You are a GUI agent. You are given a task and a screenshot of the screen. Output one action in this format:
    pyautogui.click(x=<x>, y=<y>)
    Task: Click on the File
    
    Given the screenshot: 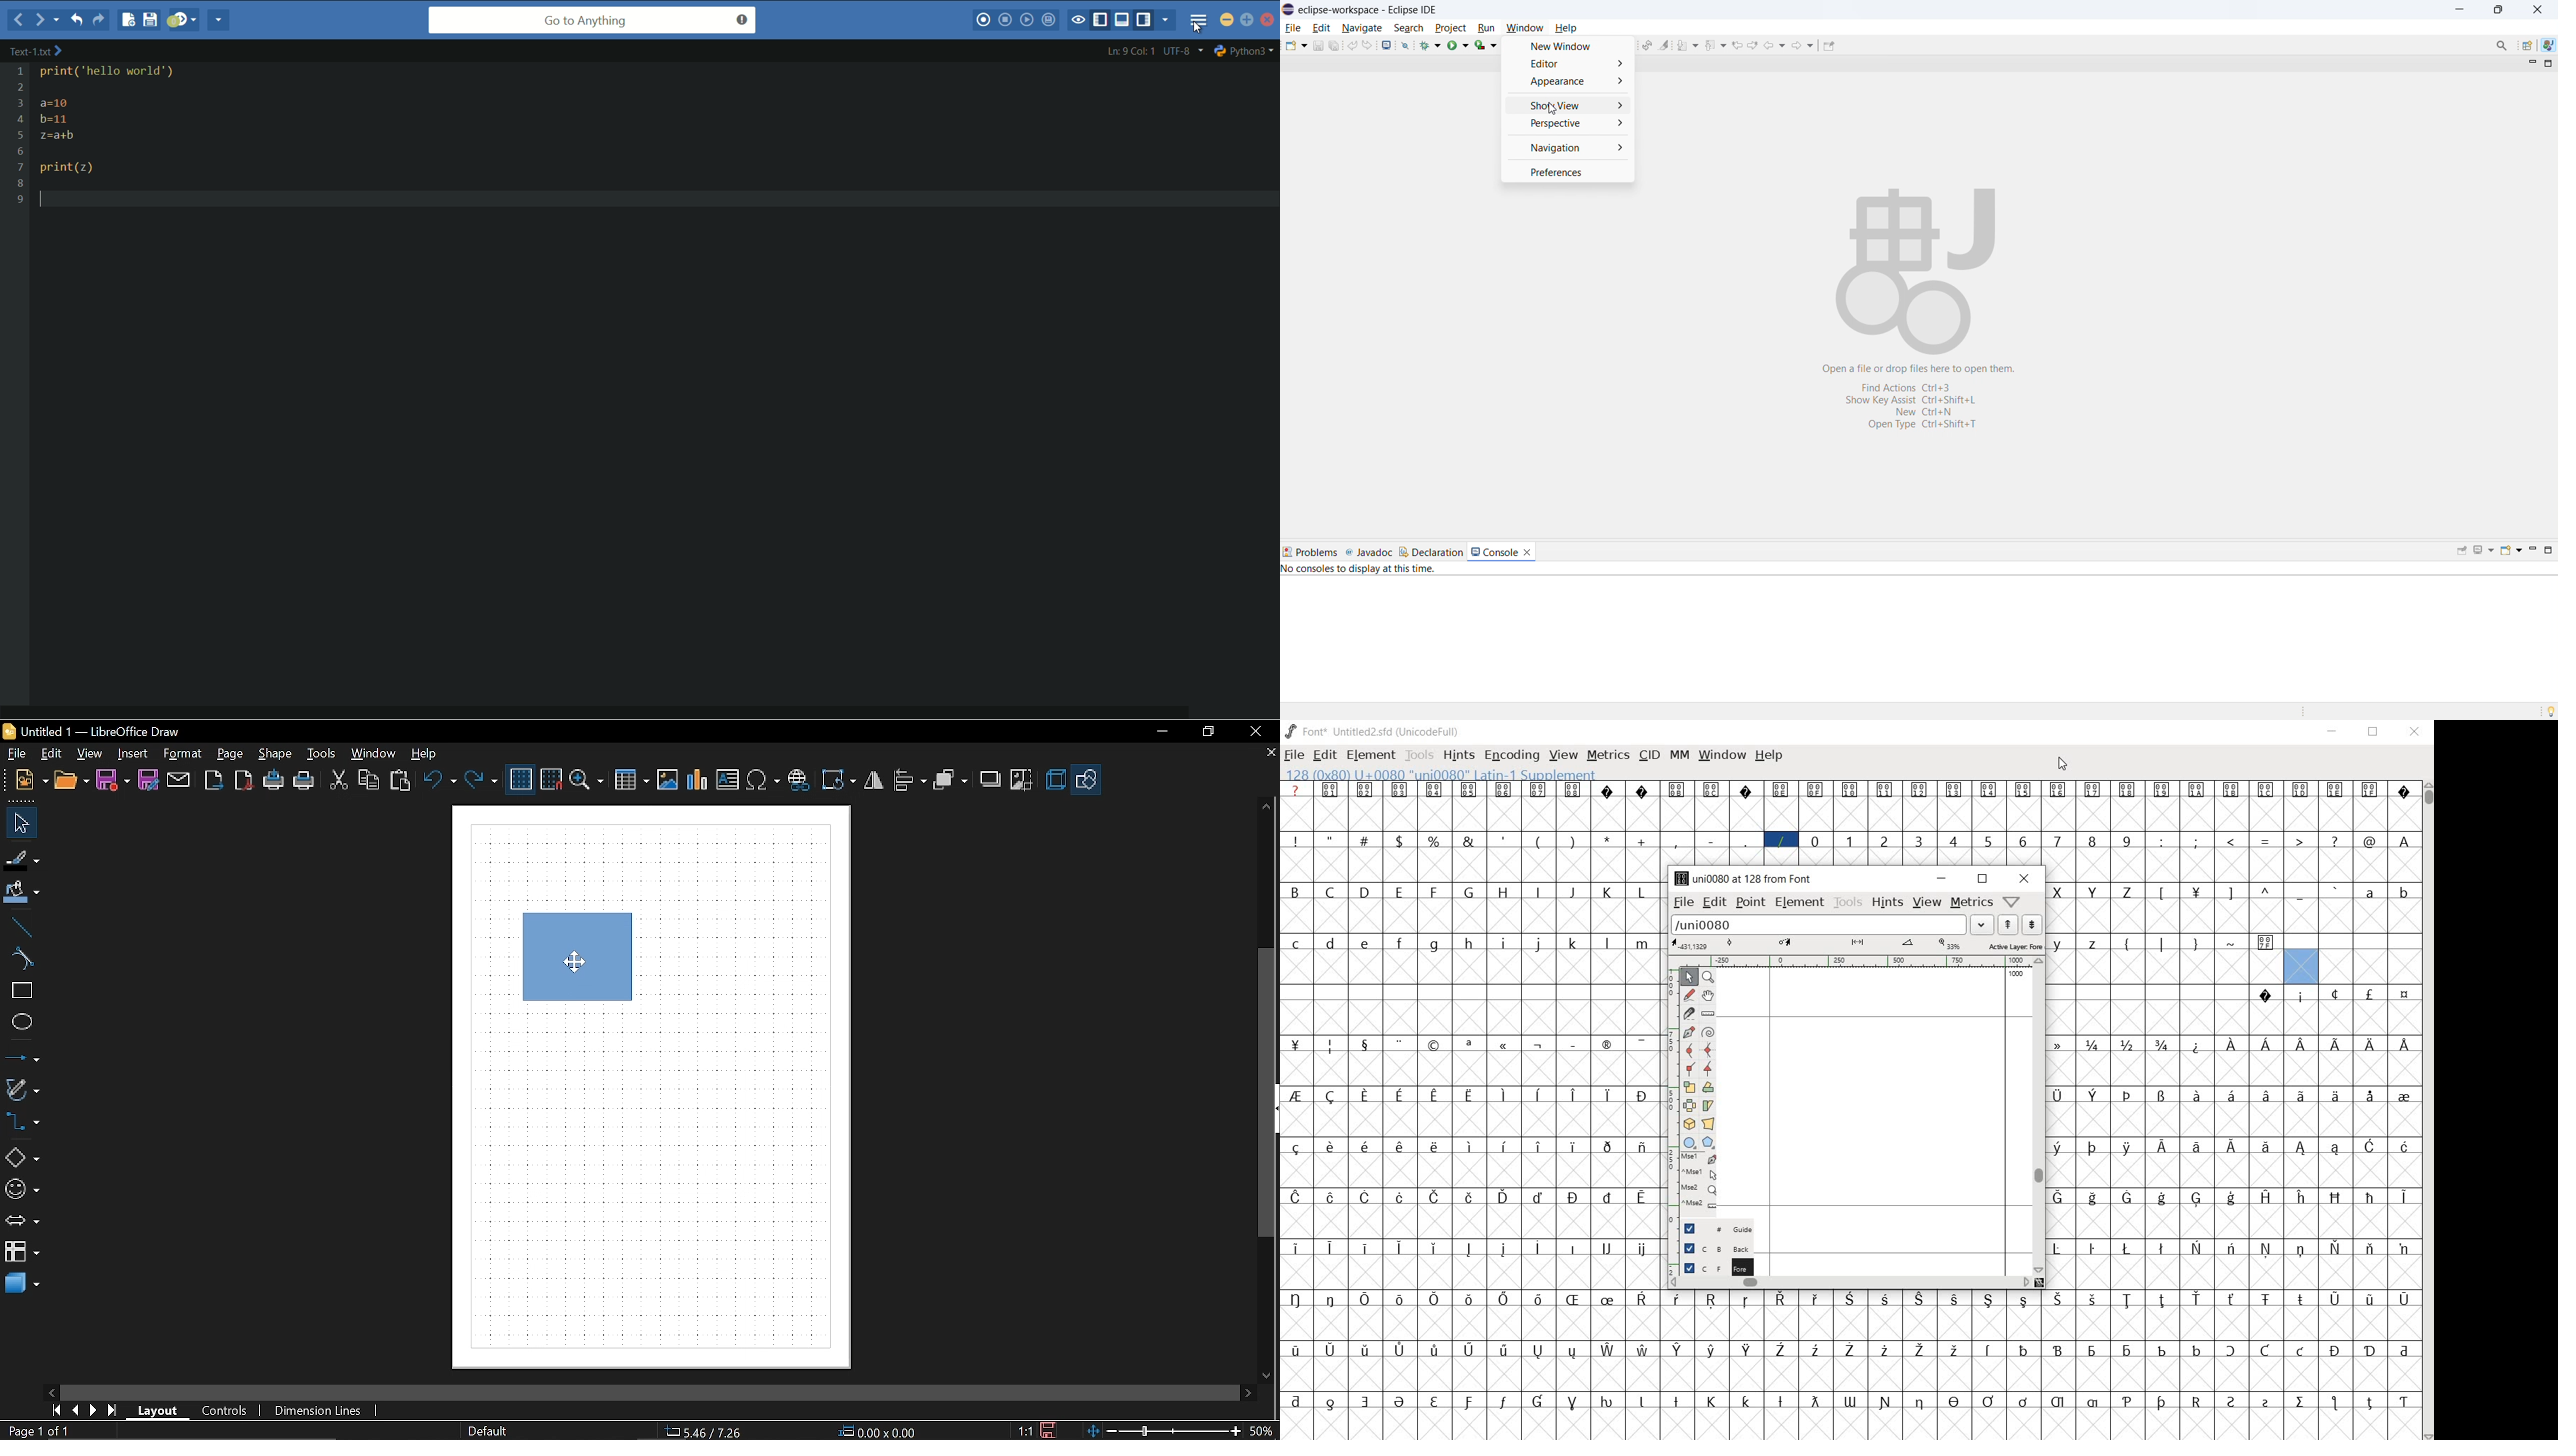 What is the action you would take?
    pyautogui.click(x=15, y=754)
    